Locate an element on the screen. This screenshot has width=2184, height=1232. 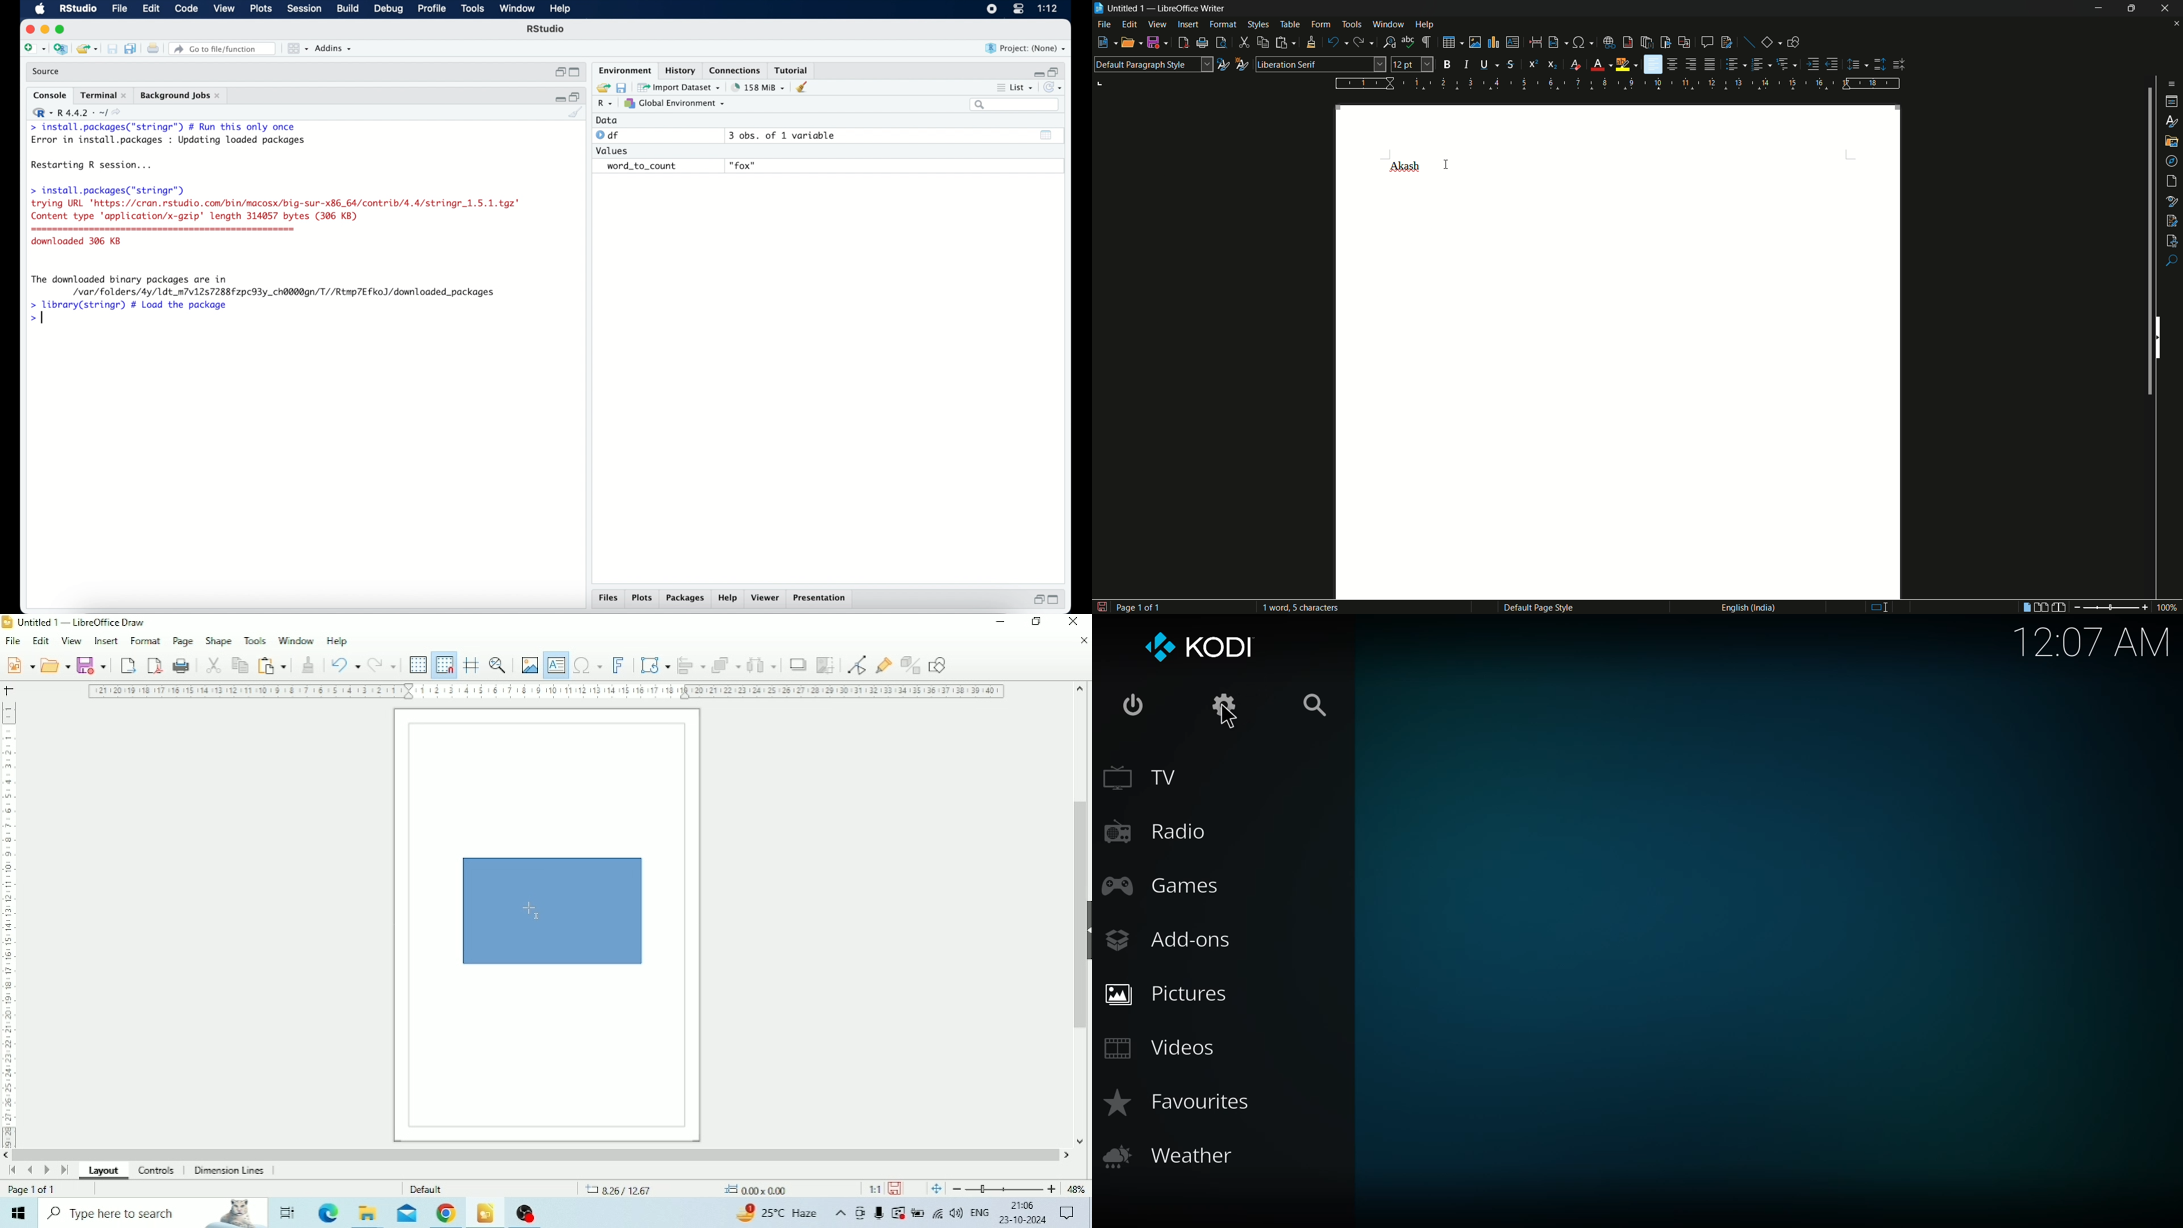
help is located at coordinates (729, 599).